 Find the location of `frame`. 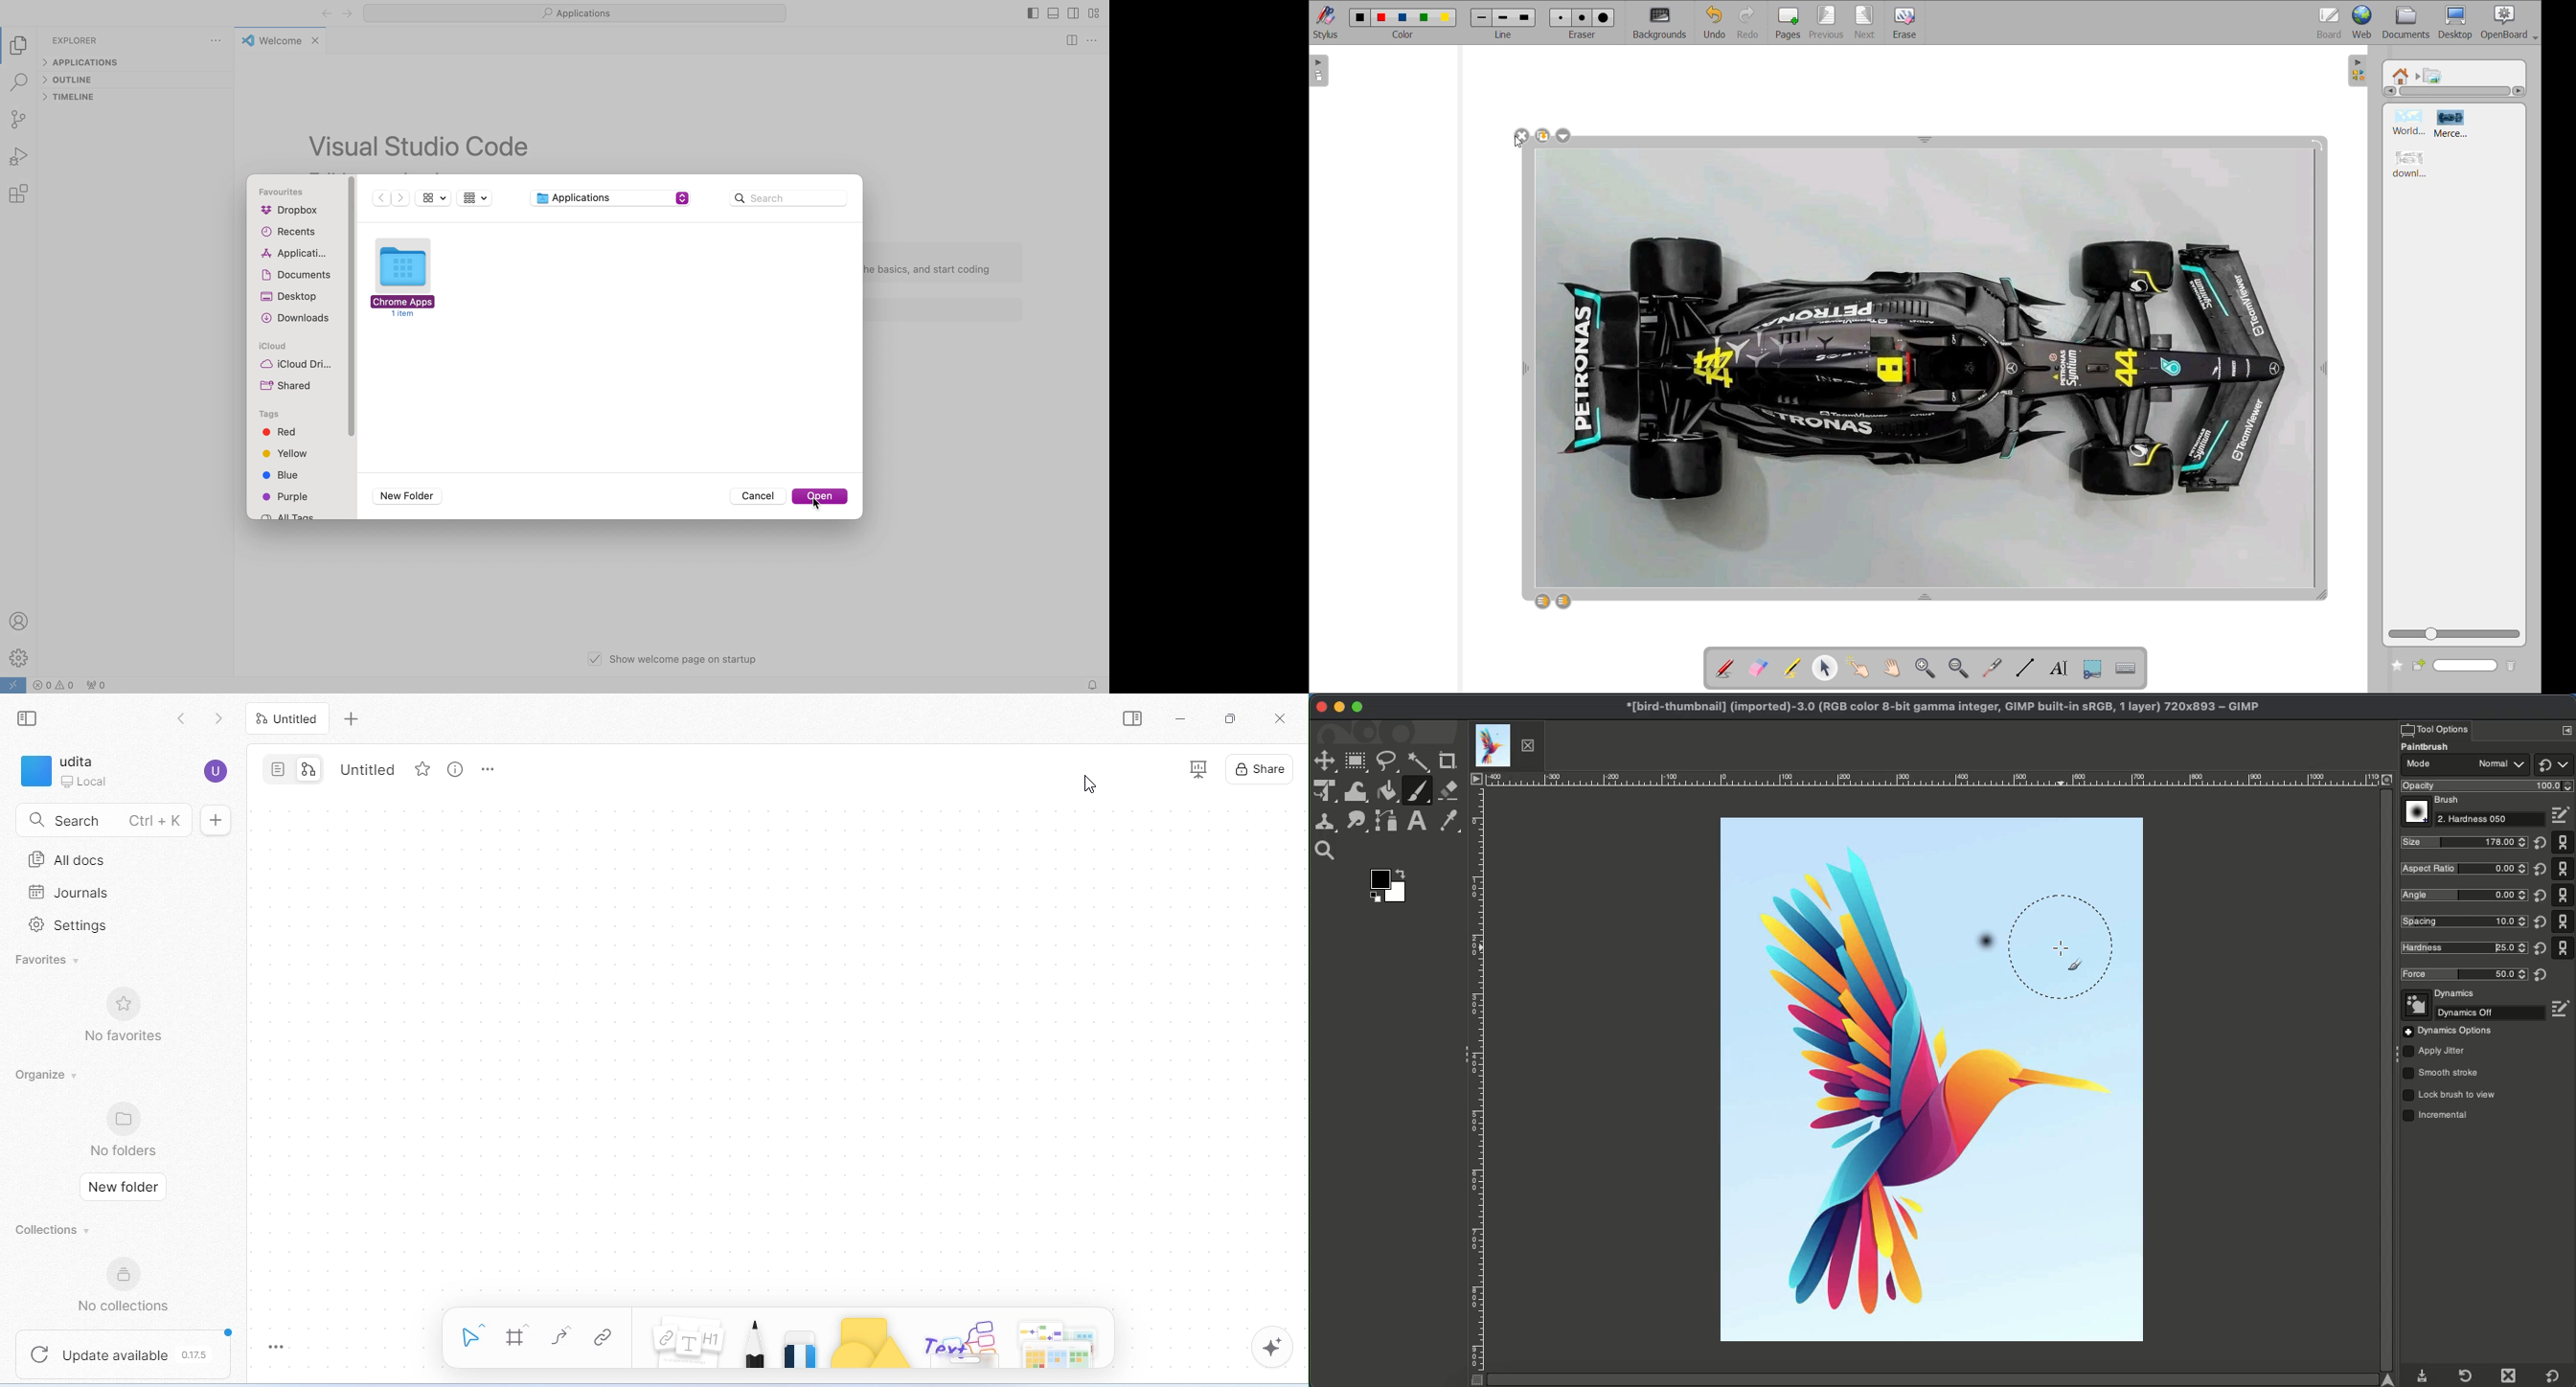

frame is located at coordinates (519, 1336).